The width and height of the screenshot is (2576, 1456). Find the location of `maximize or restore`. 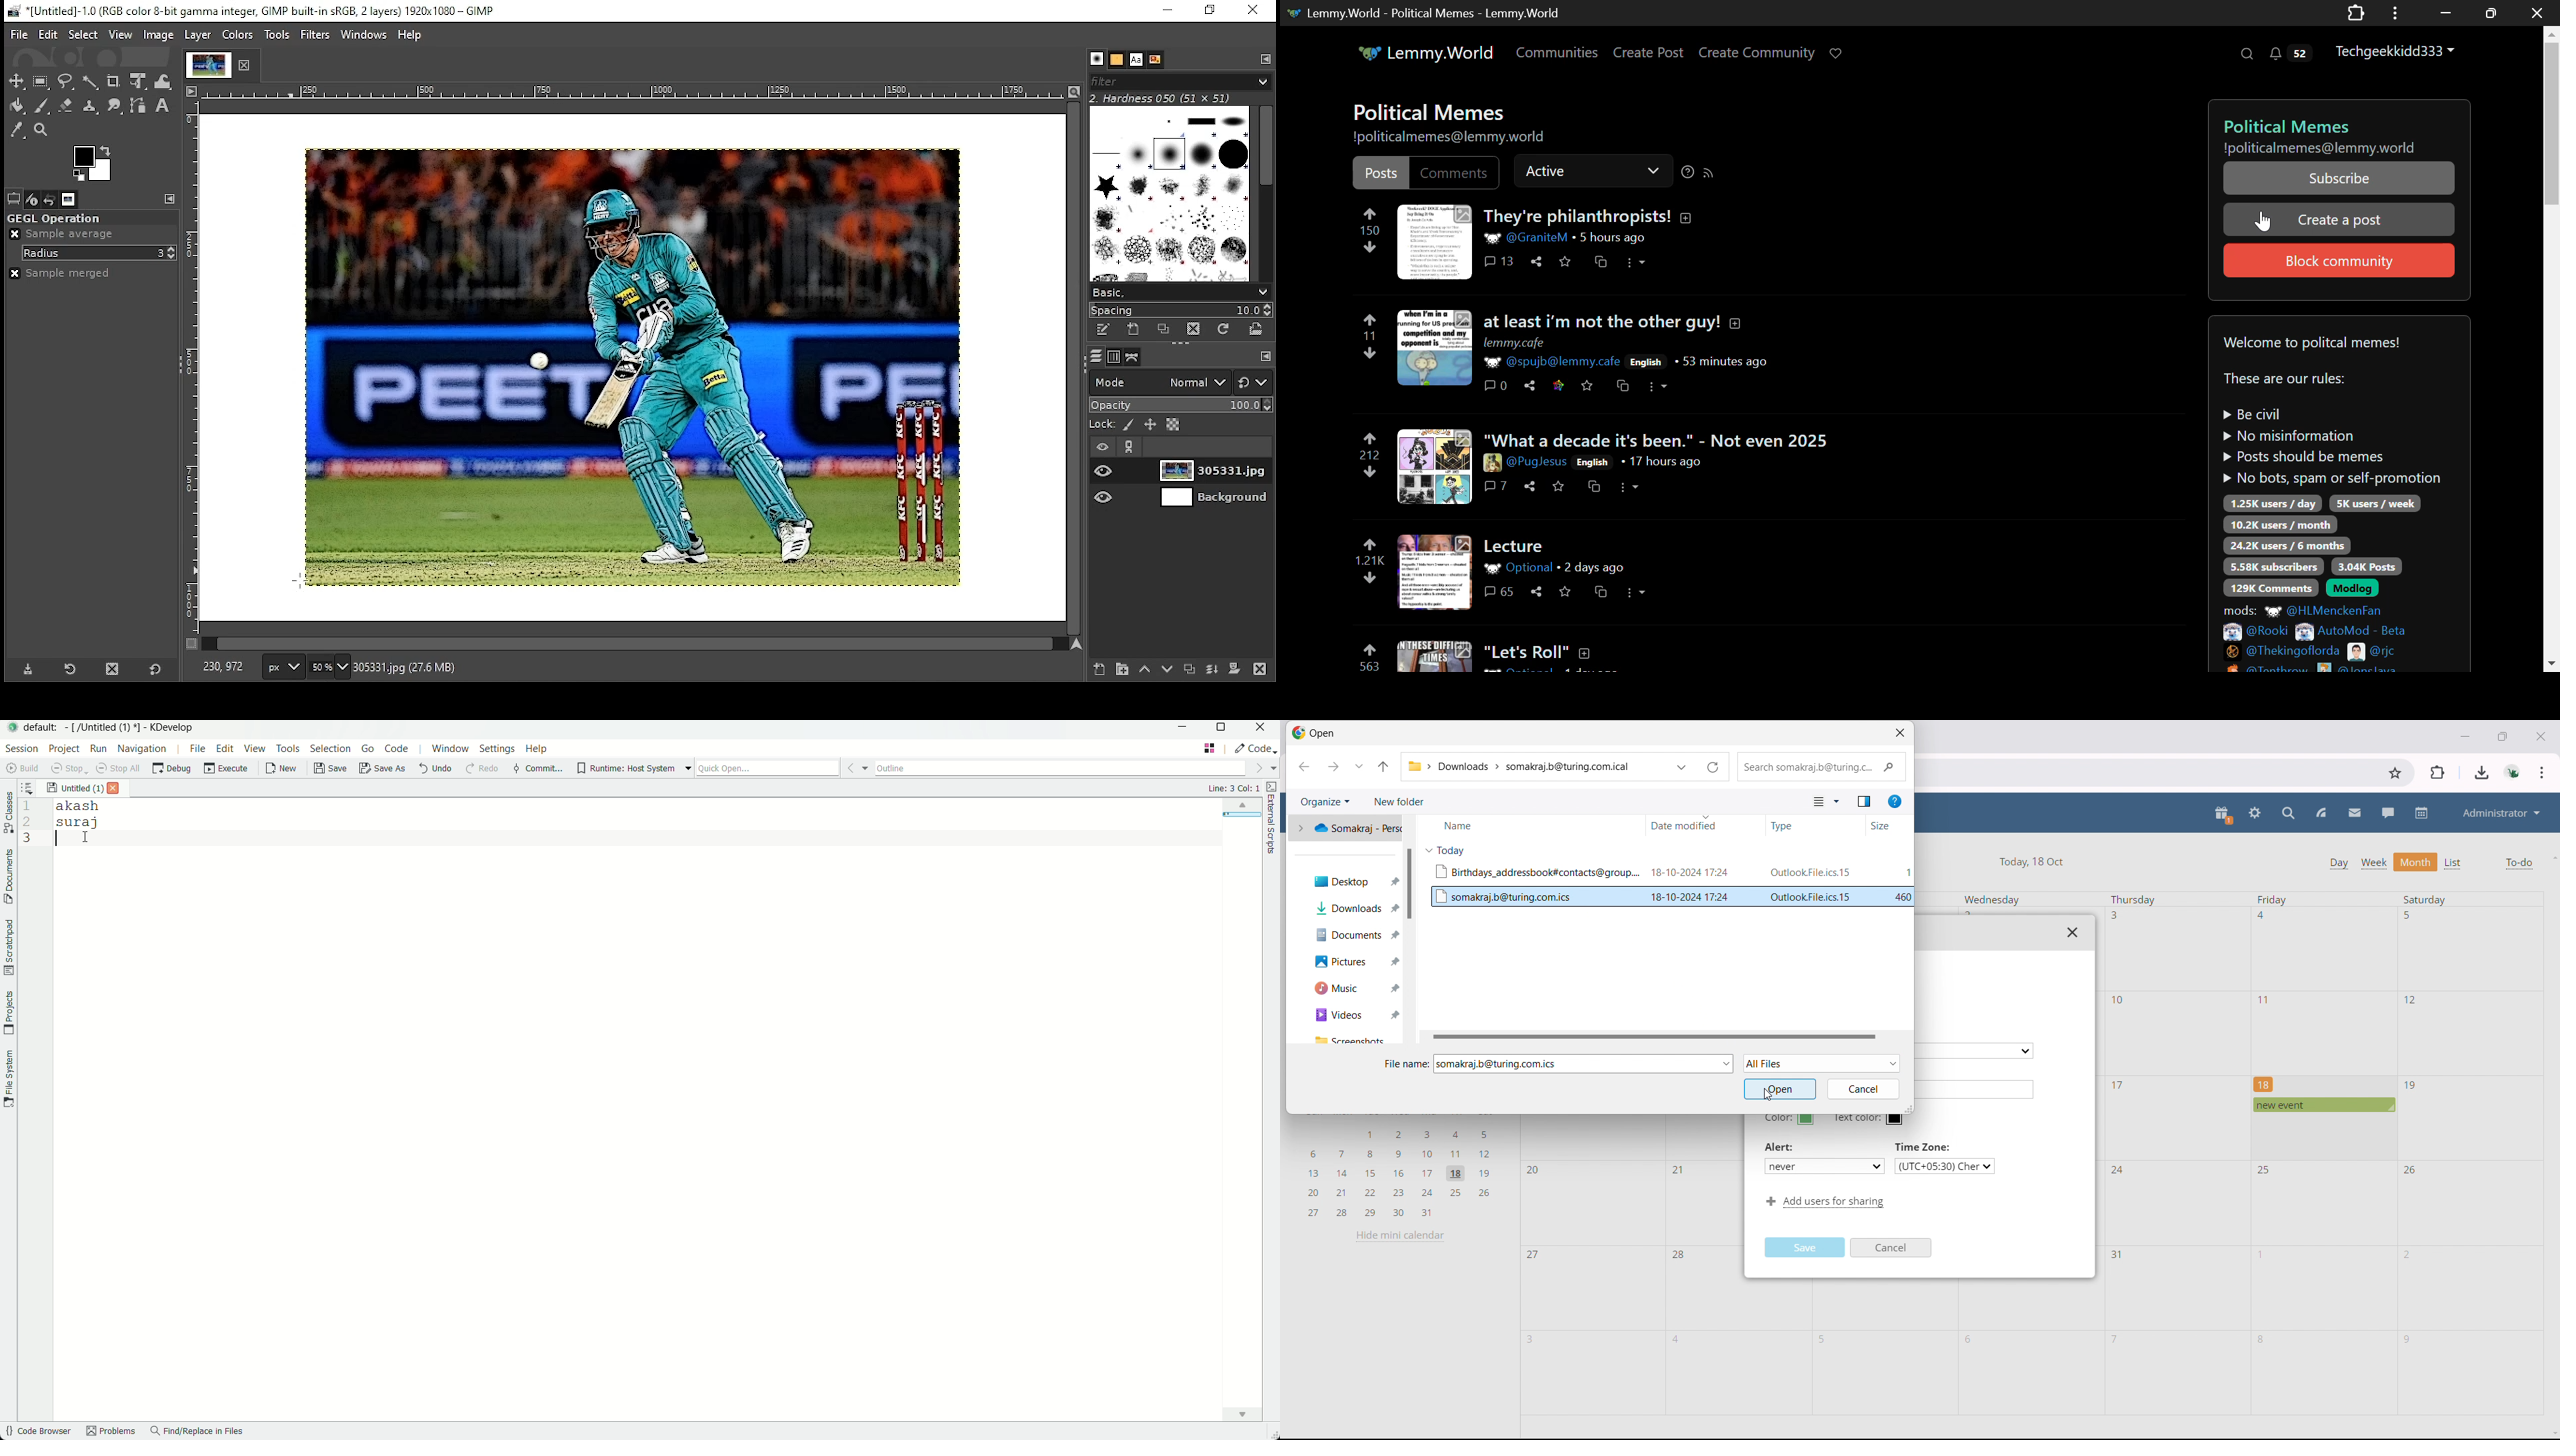

maximize or restore is located at coordinates (1223, 729).